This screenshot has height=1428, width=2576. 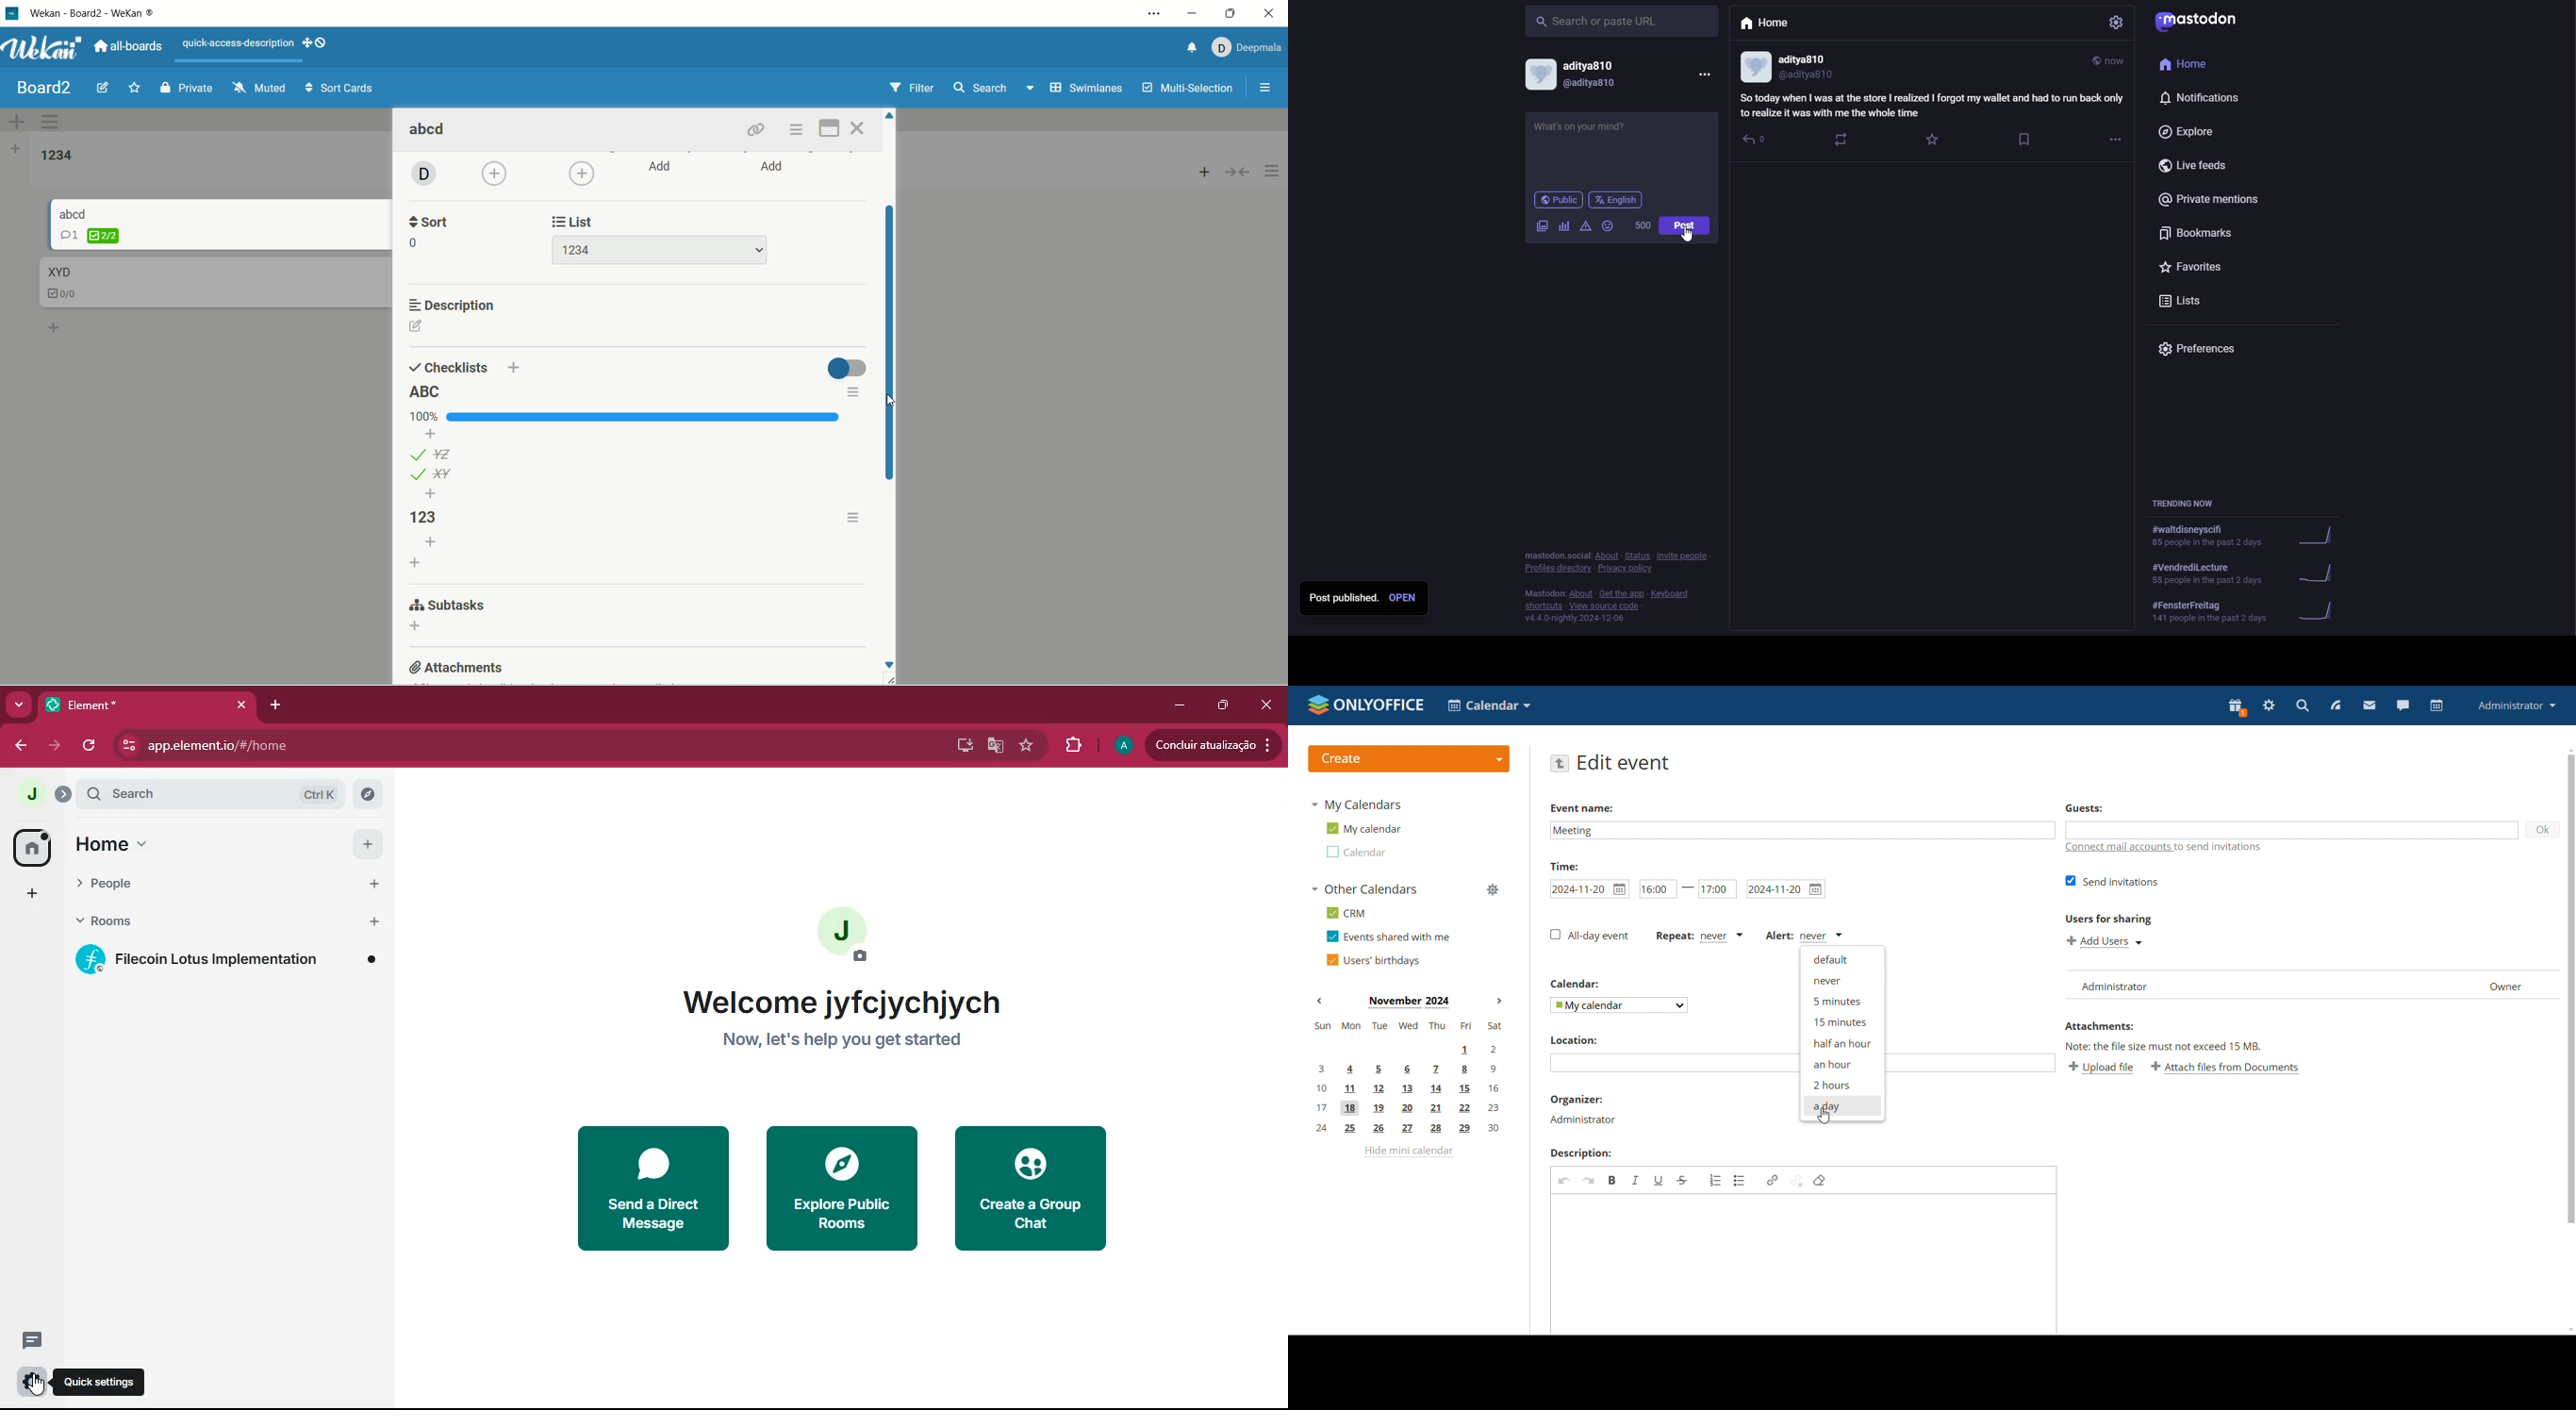 What do you see at coordinates (849, 934) in the screenshot?
I see `profile picture` at bounding box center [849, 934].